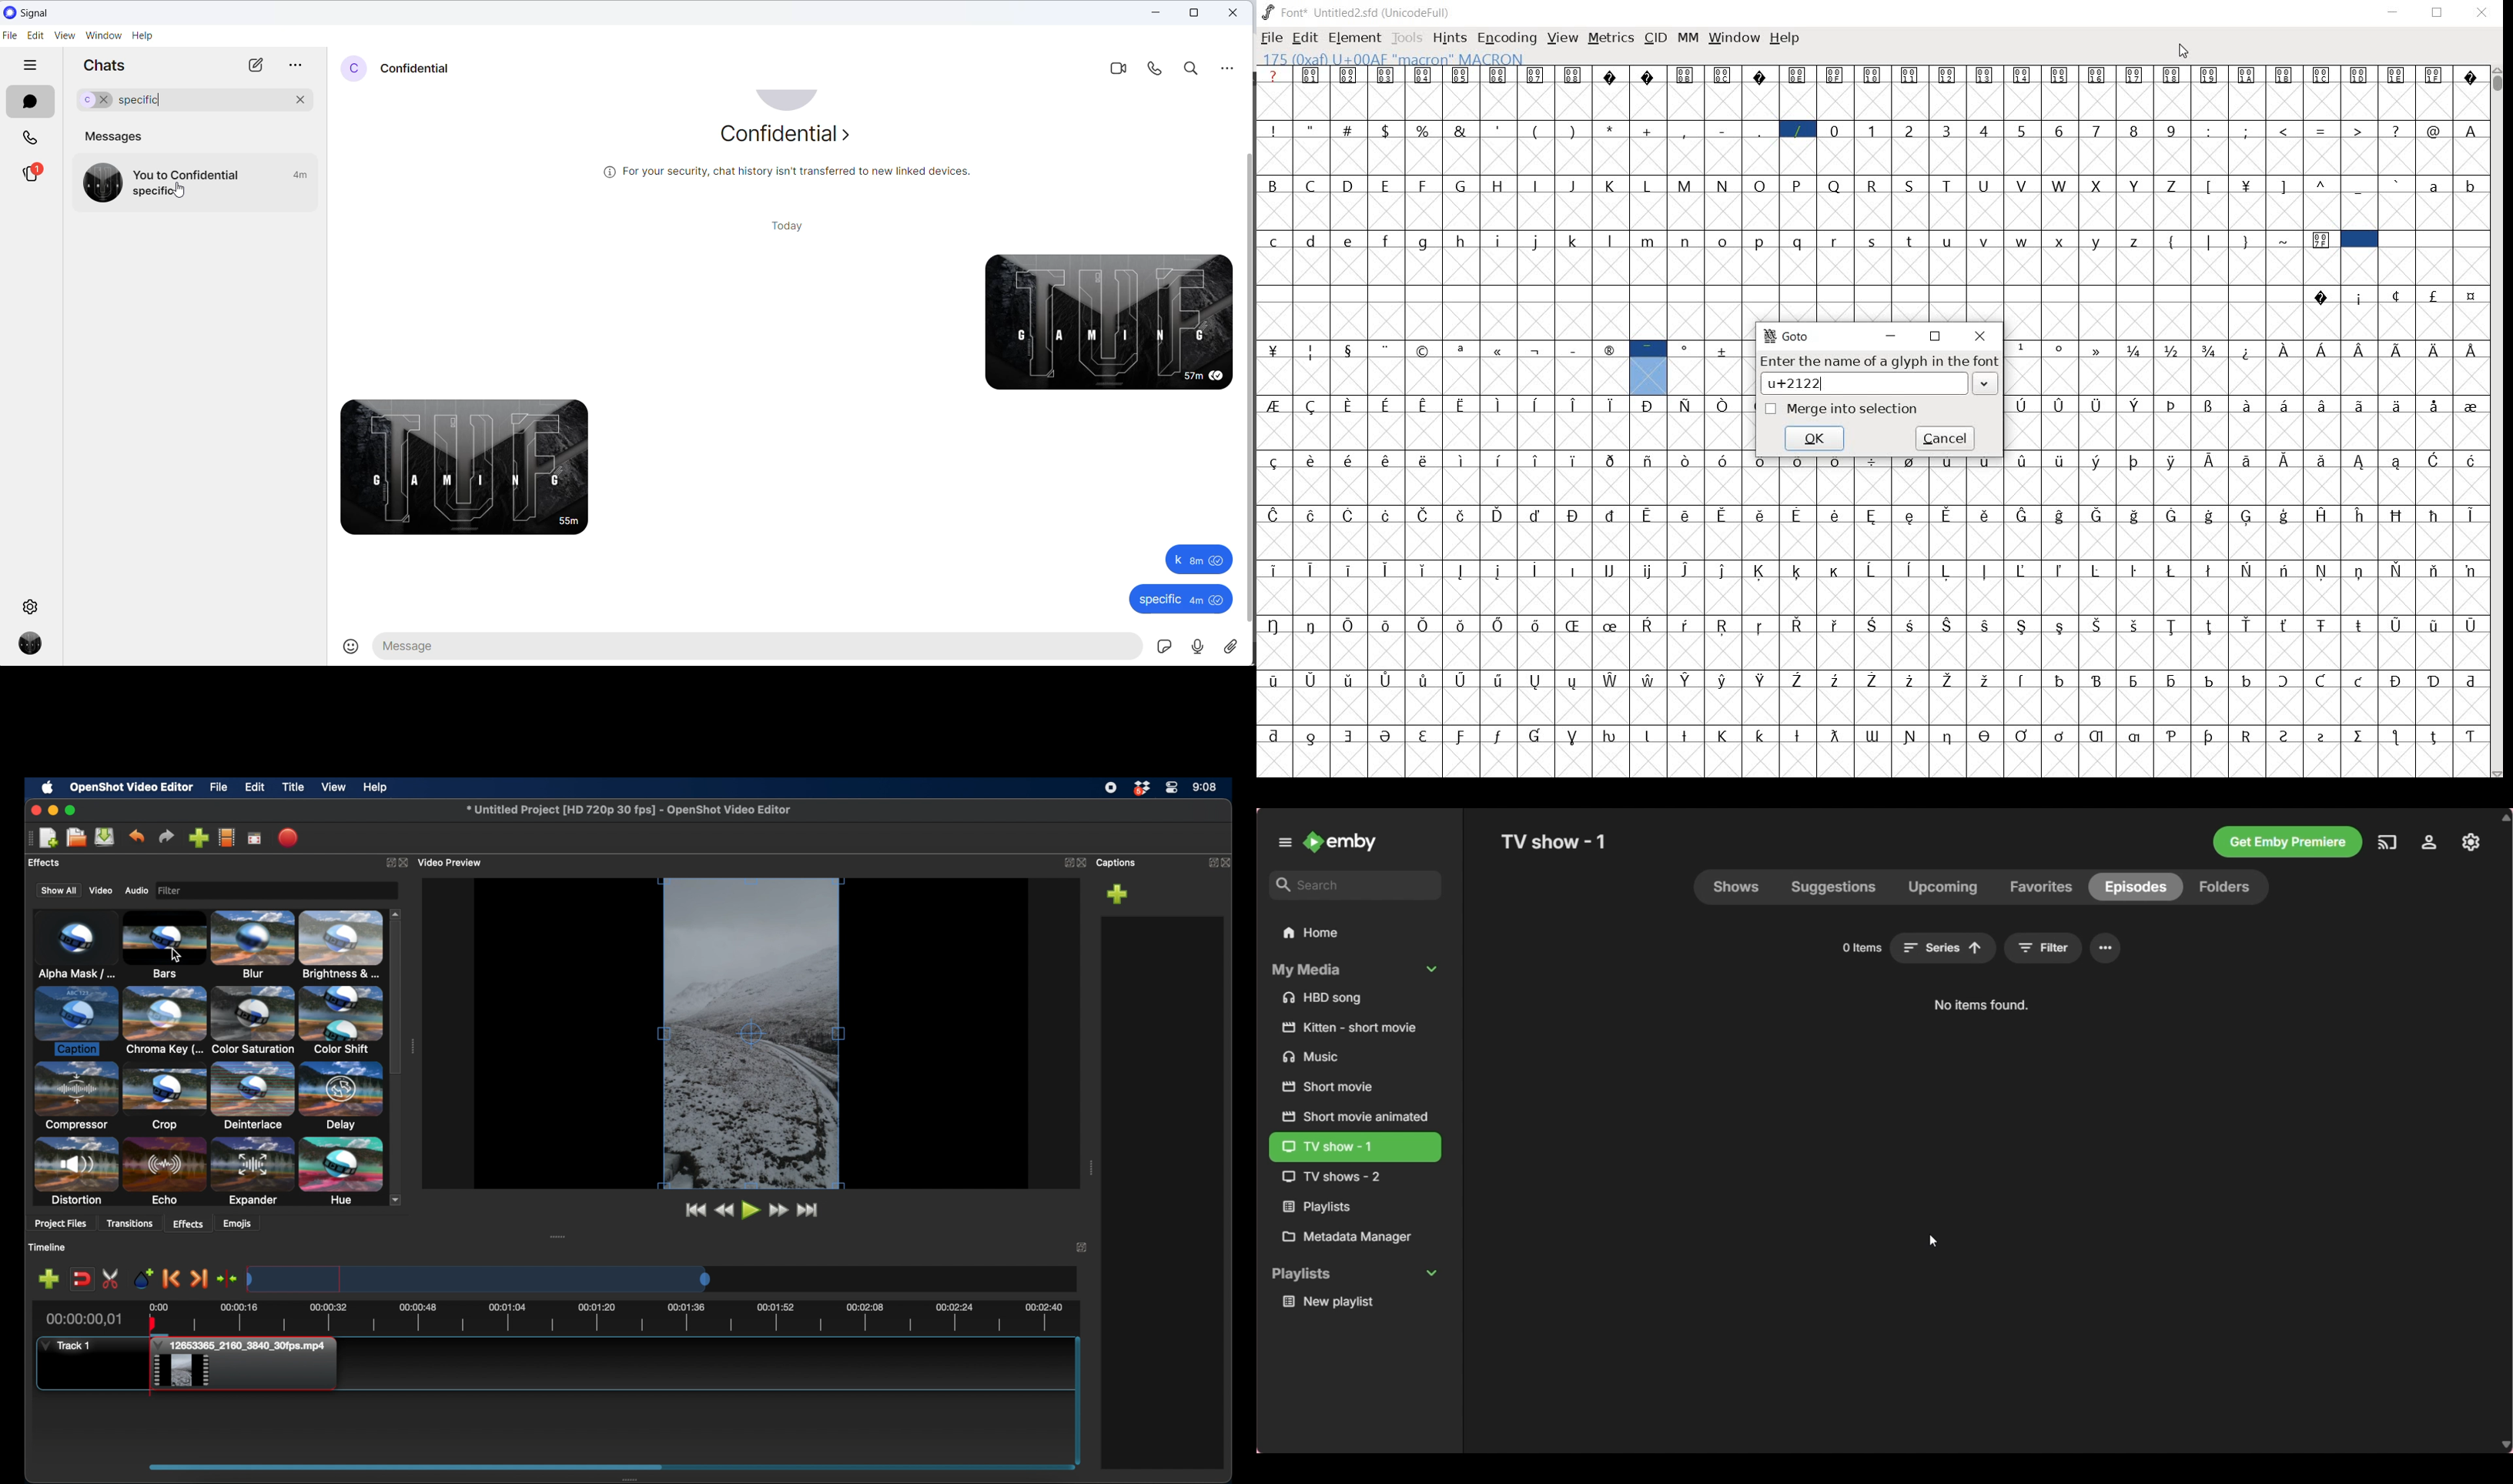  What do you see at coordinates (72, 810) in the screenshot?
I see `maximize` at bounding box center [72, 810].